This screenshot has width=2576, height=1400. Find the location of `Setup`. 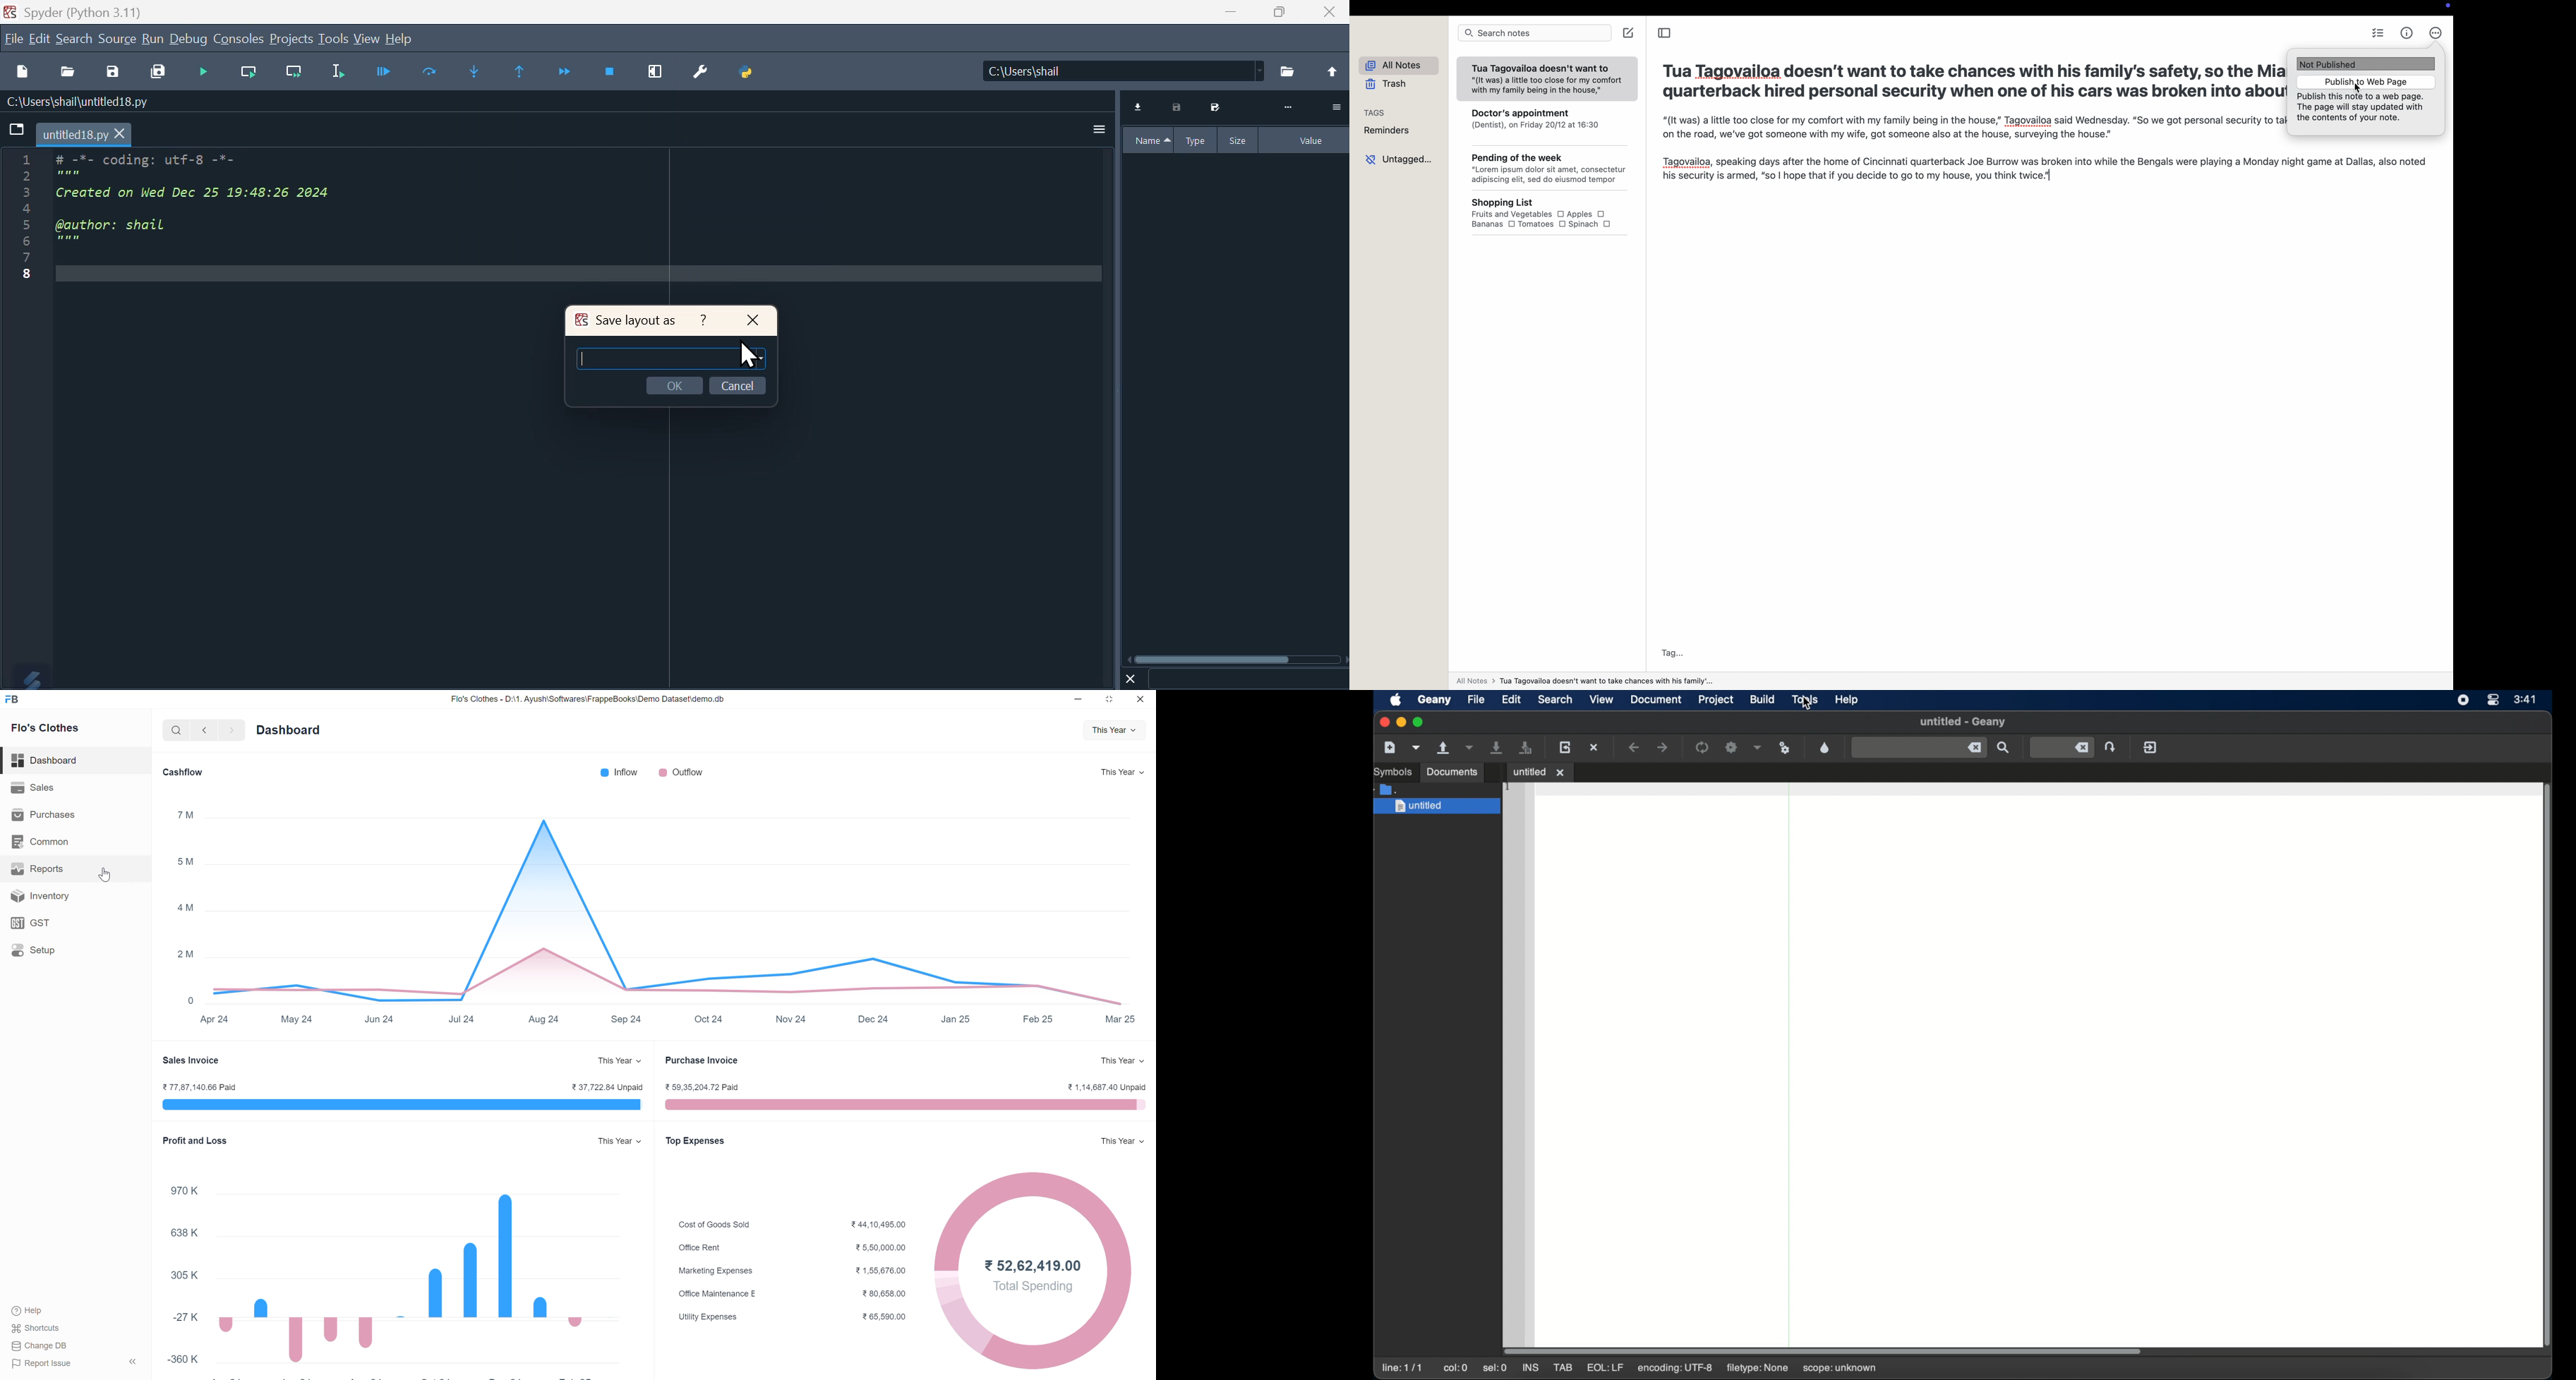

Setup is located at coordinates (40, 954).